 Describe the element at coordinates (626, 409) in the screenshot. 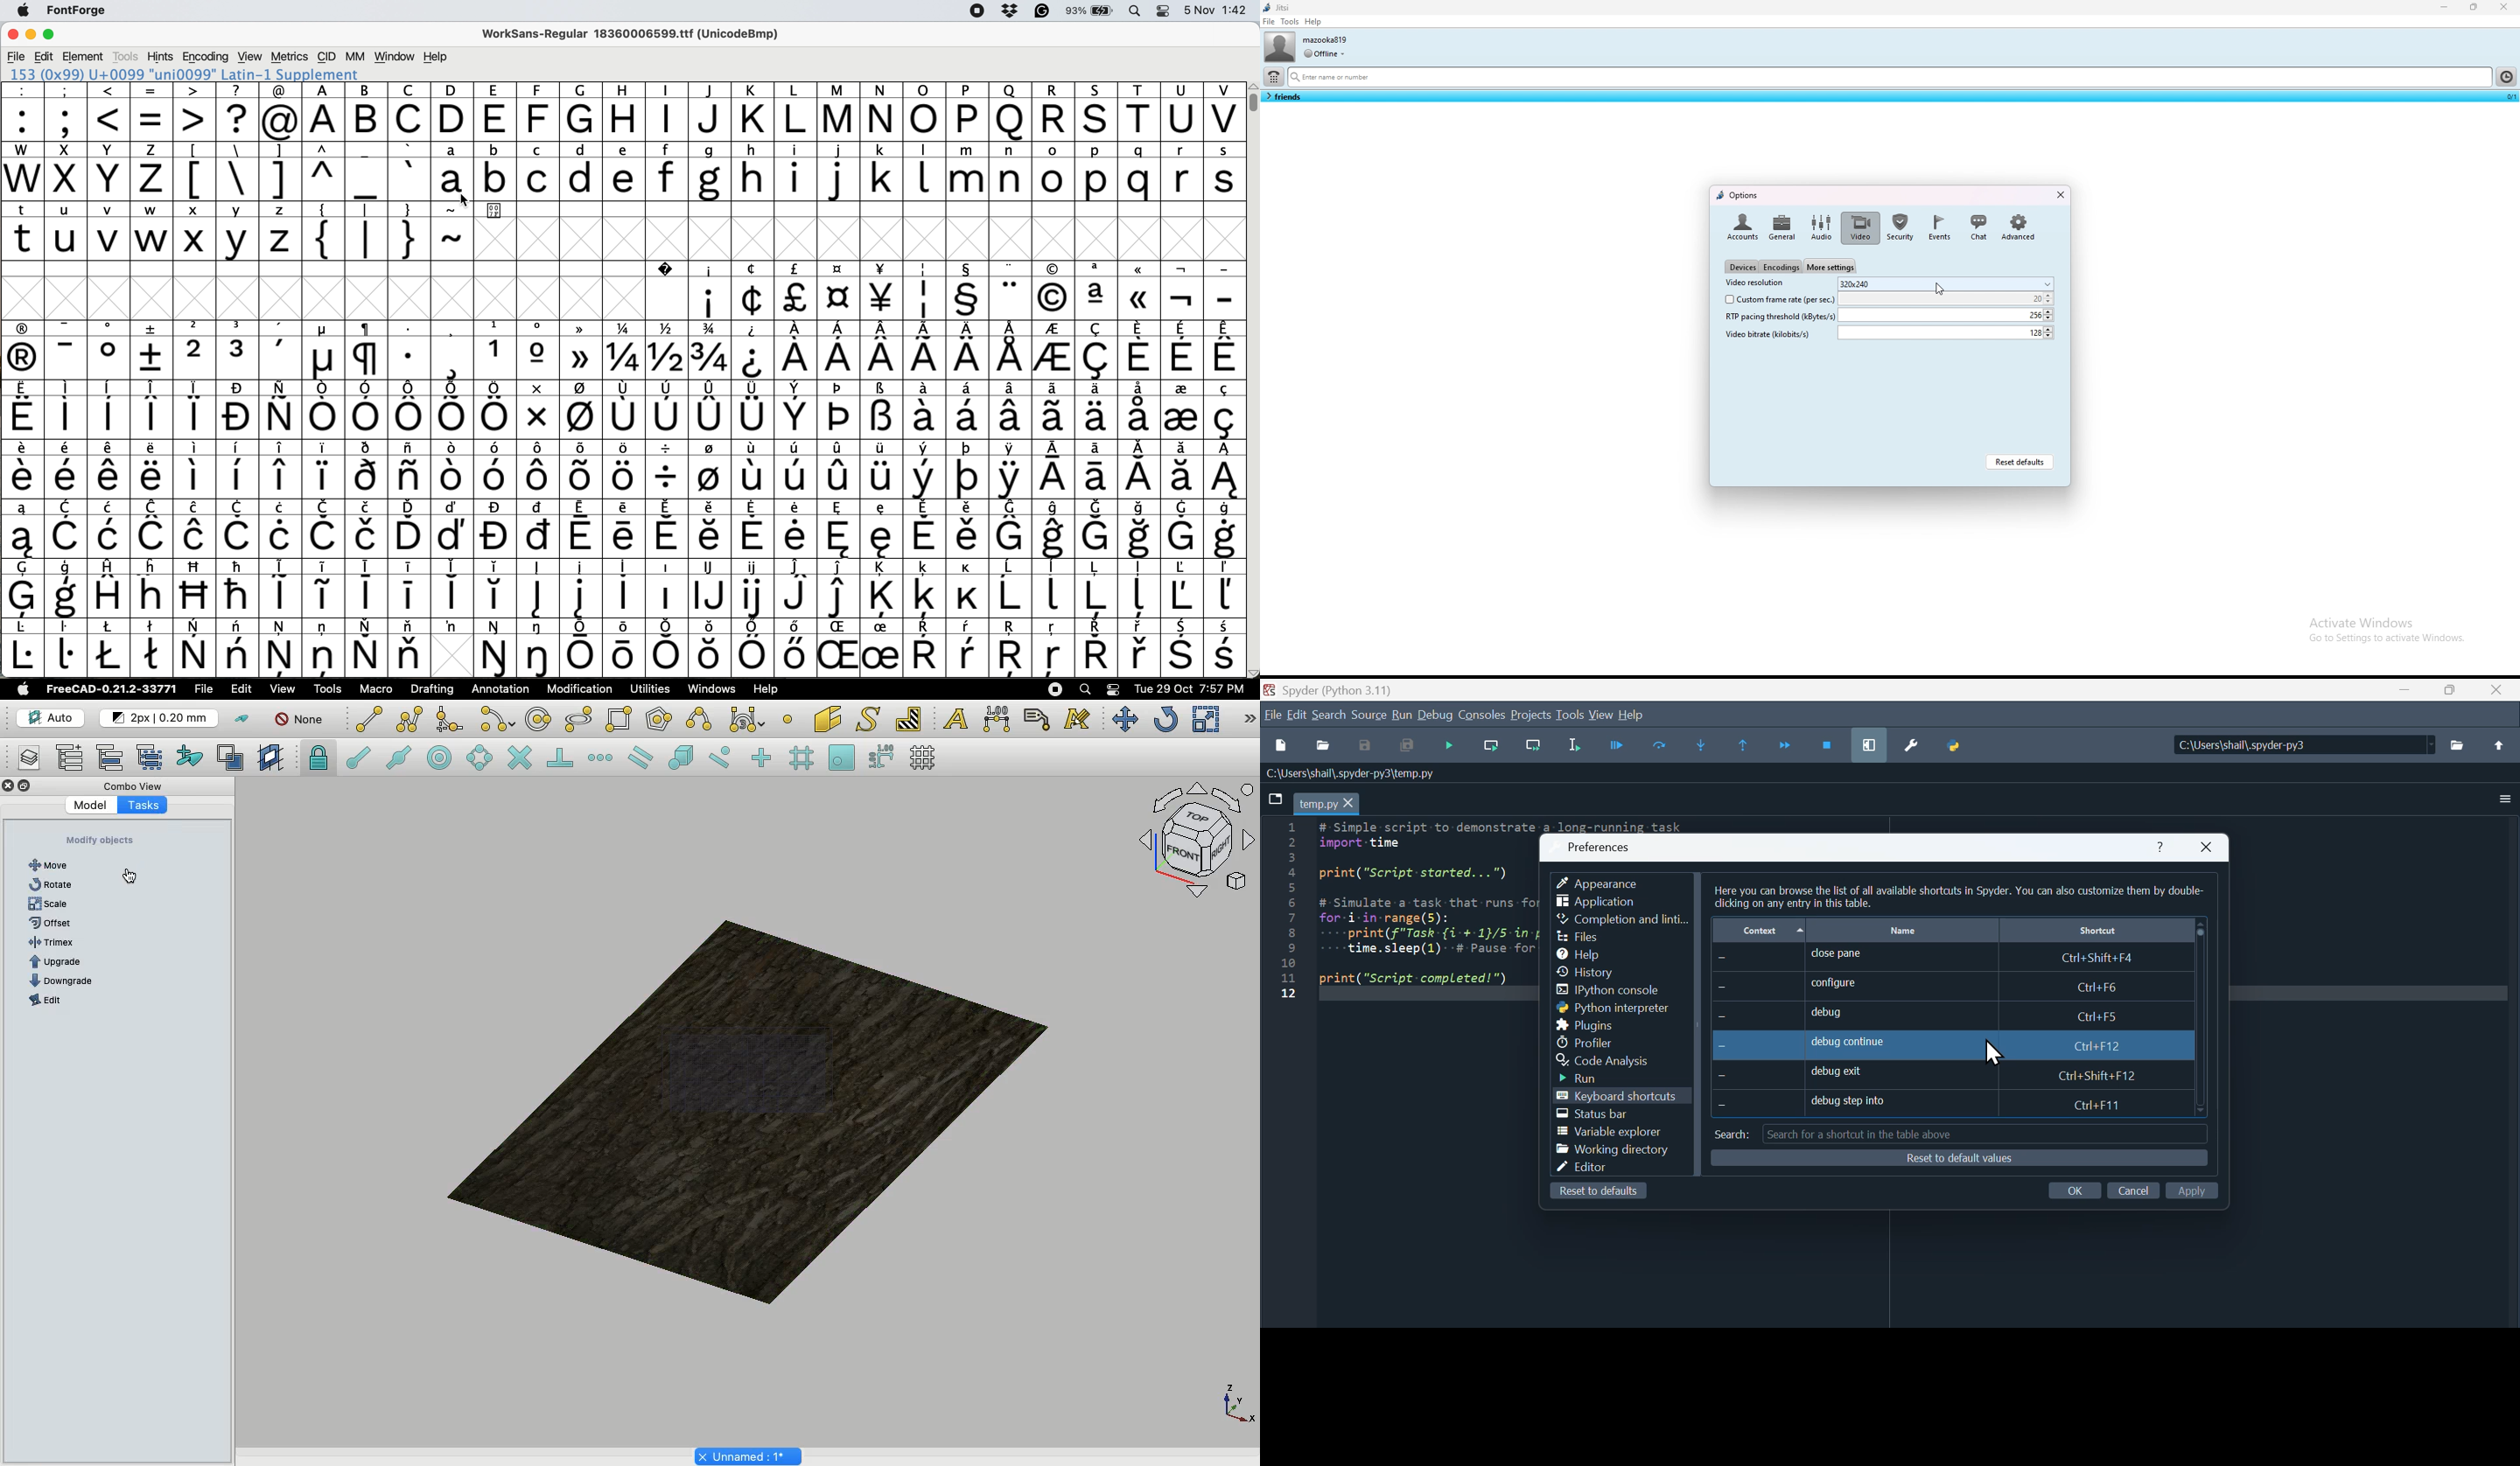

I see `symbol` at that location.